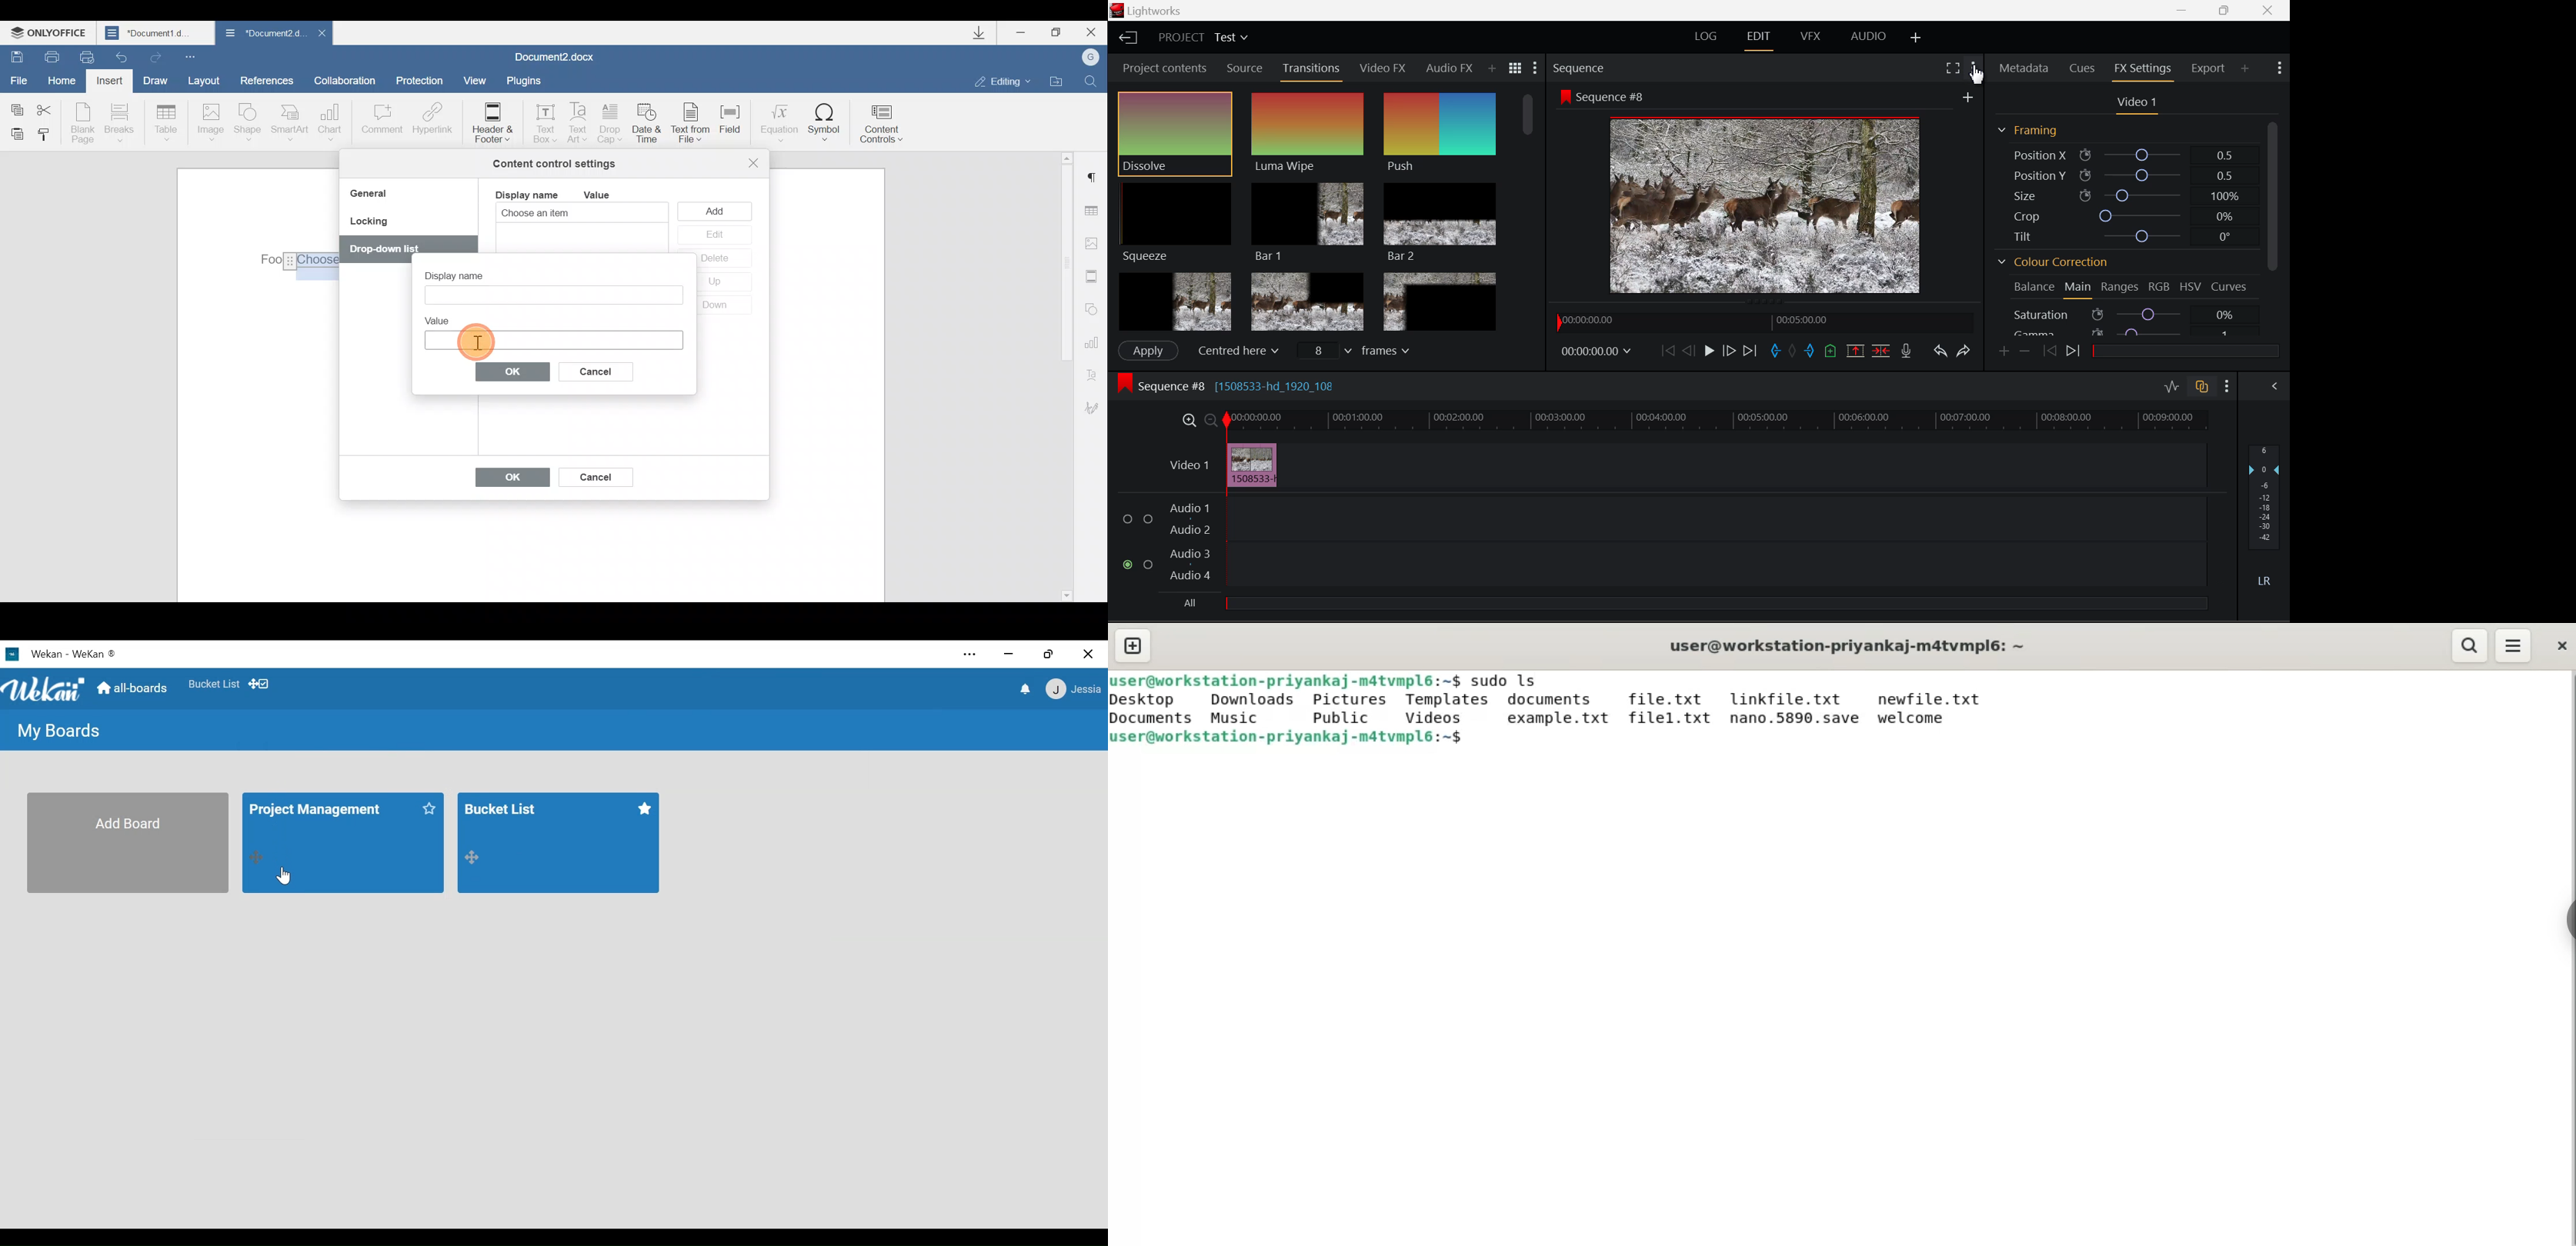 The width and height of the screenshot is (2576, 1260). I want to click on Field, so click(735, 126).